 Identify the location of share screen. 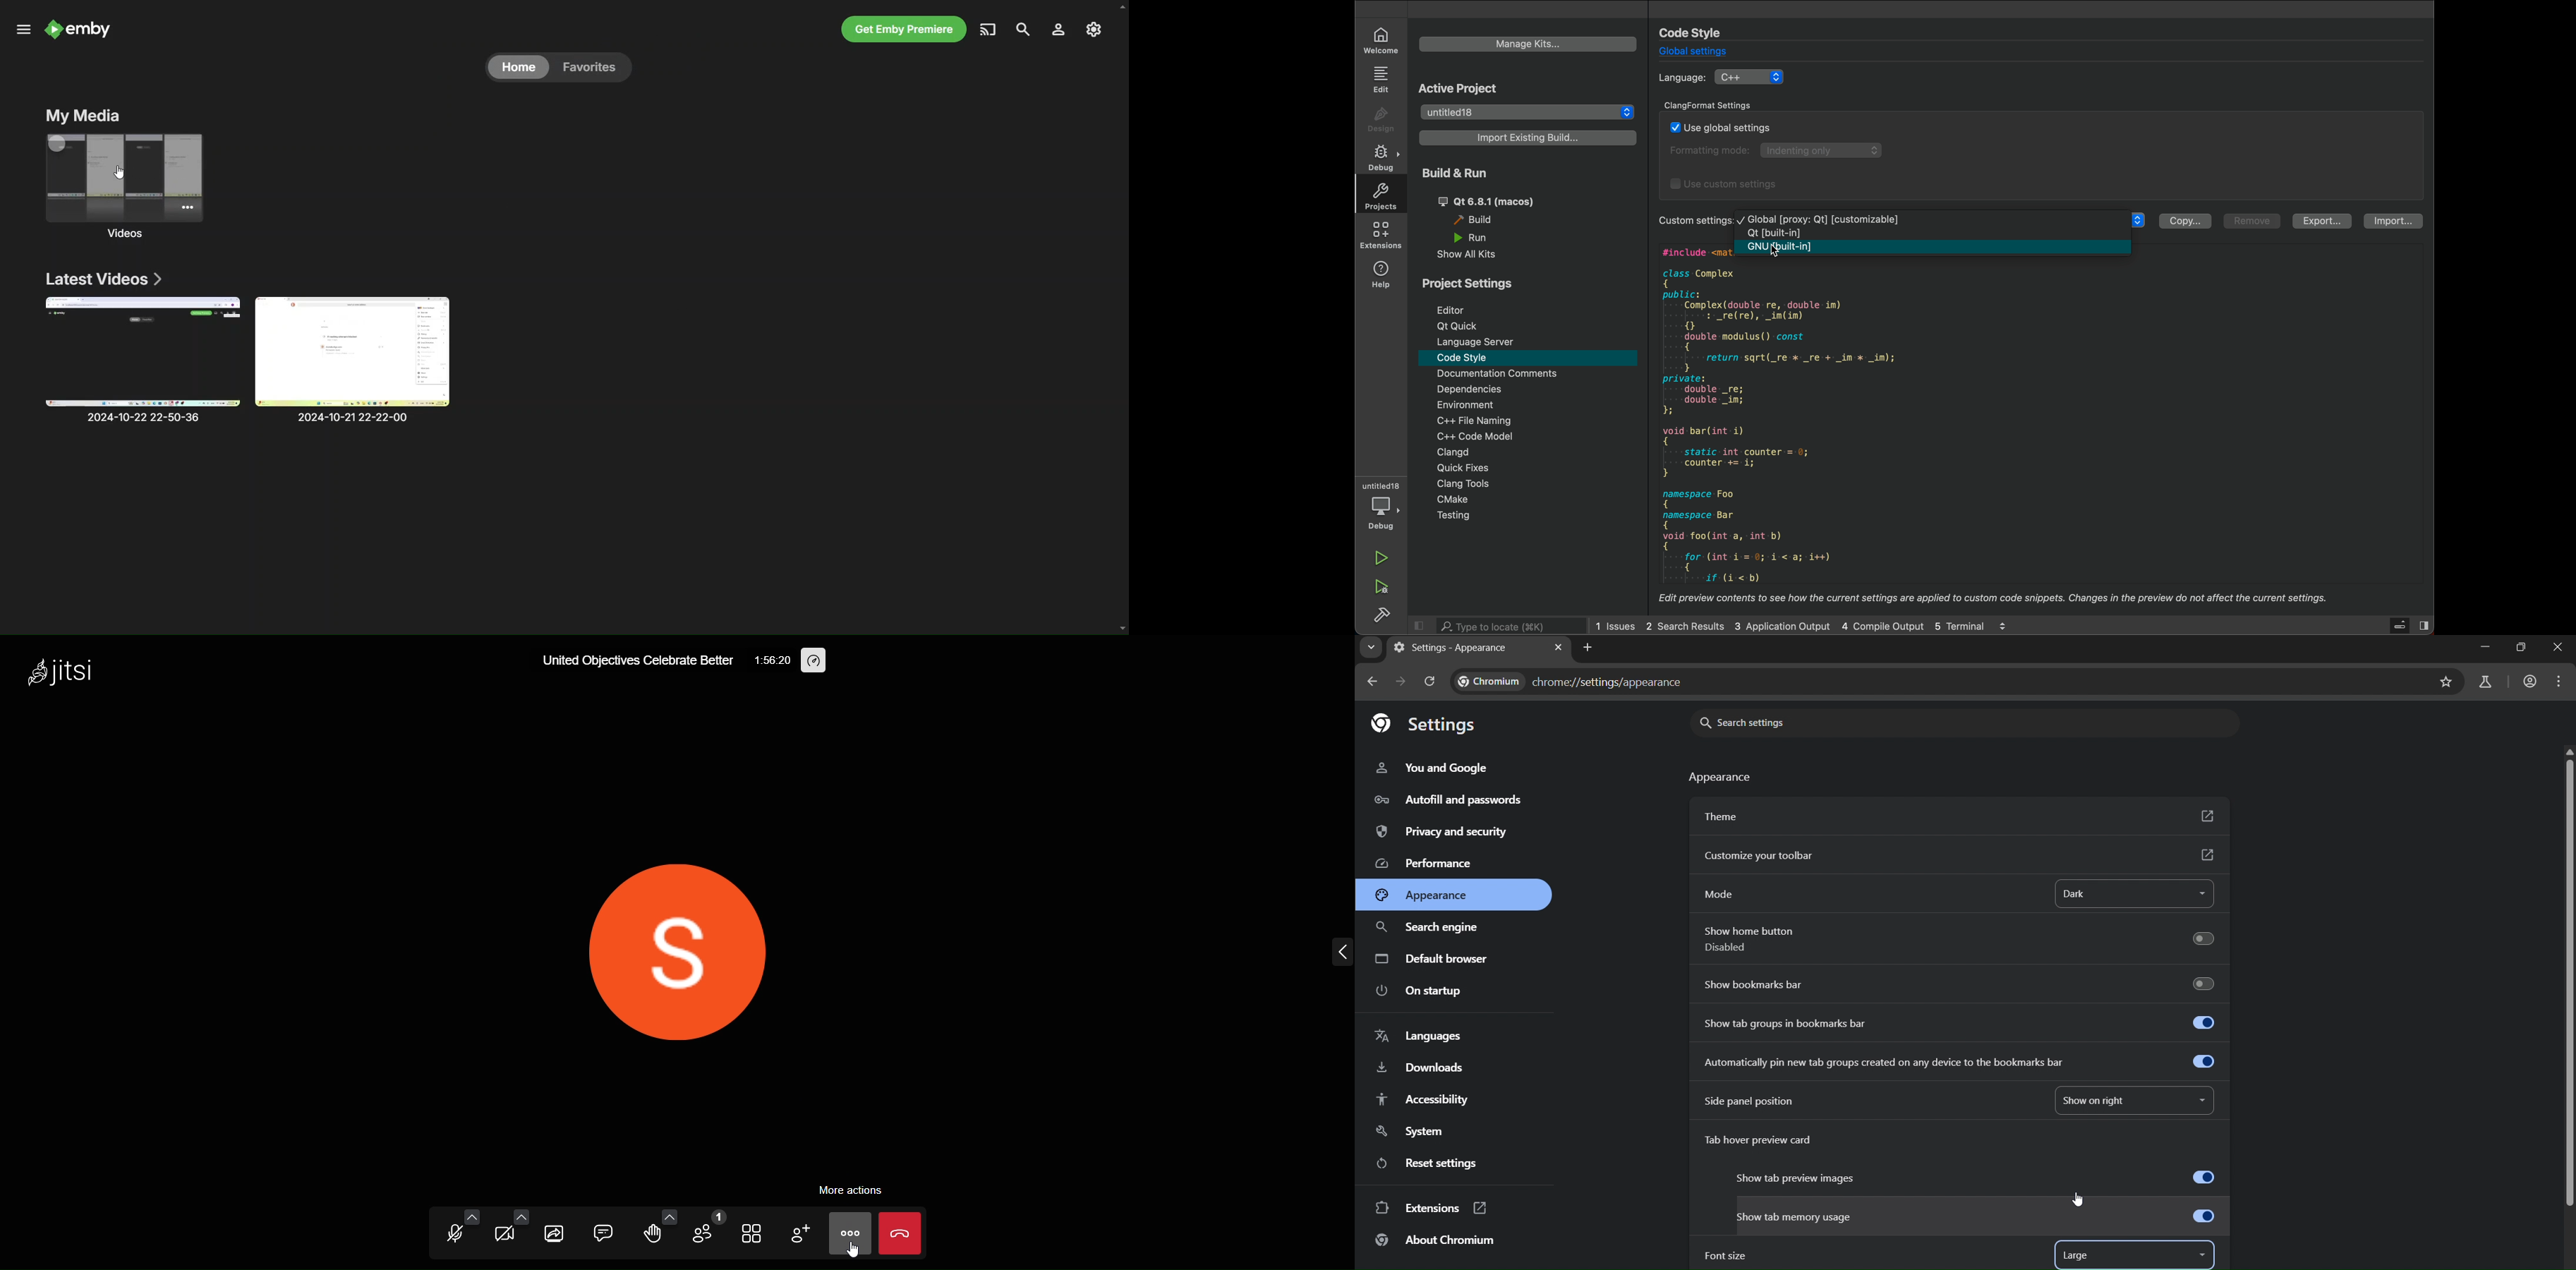
(555, 1234).